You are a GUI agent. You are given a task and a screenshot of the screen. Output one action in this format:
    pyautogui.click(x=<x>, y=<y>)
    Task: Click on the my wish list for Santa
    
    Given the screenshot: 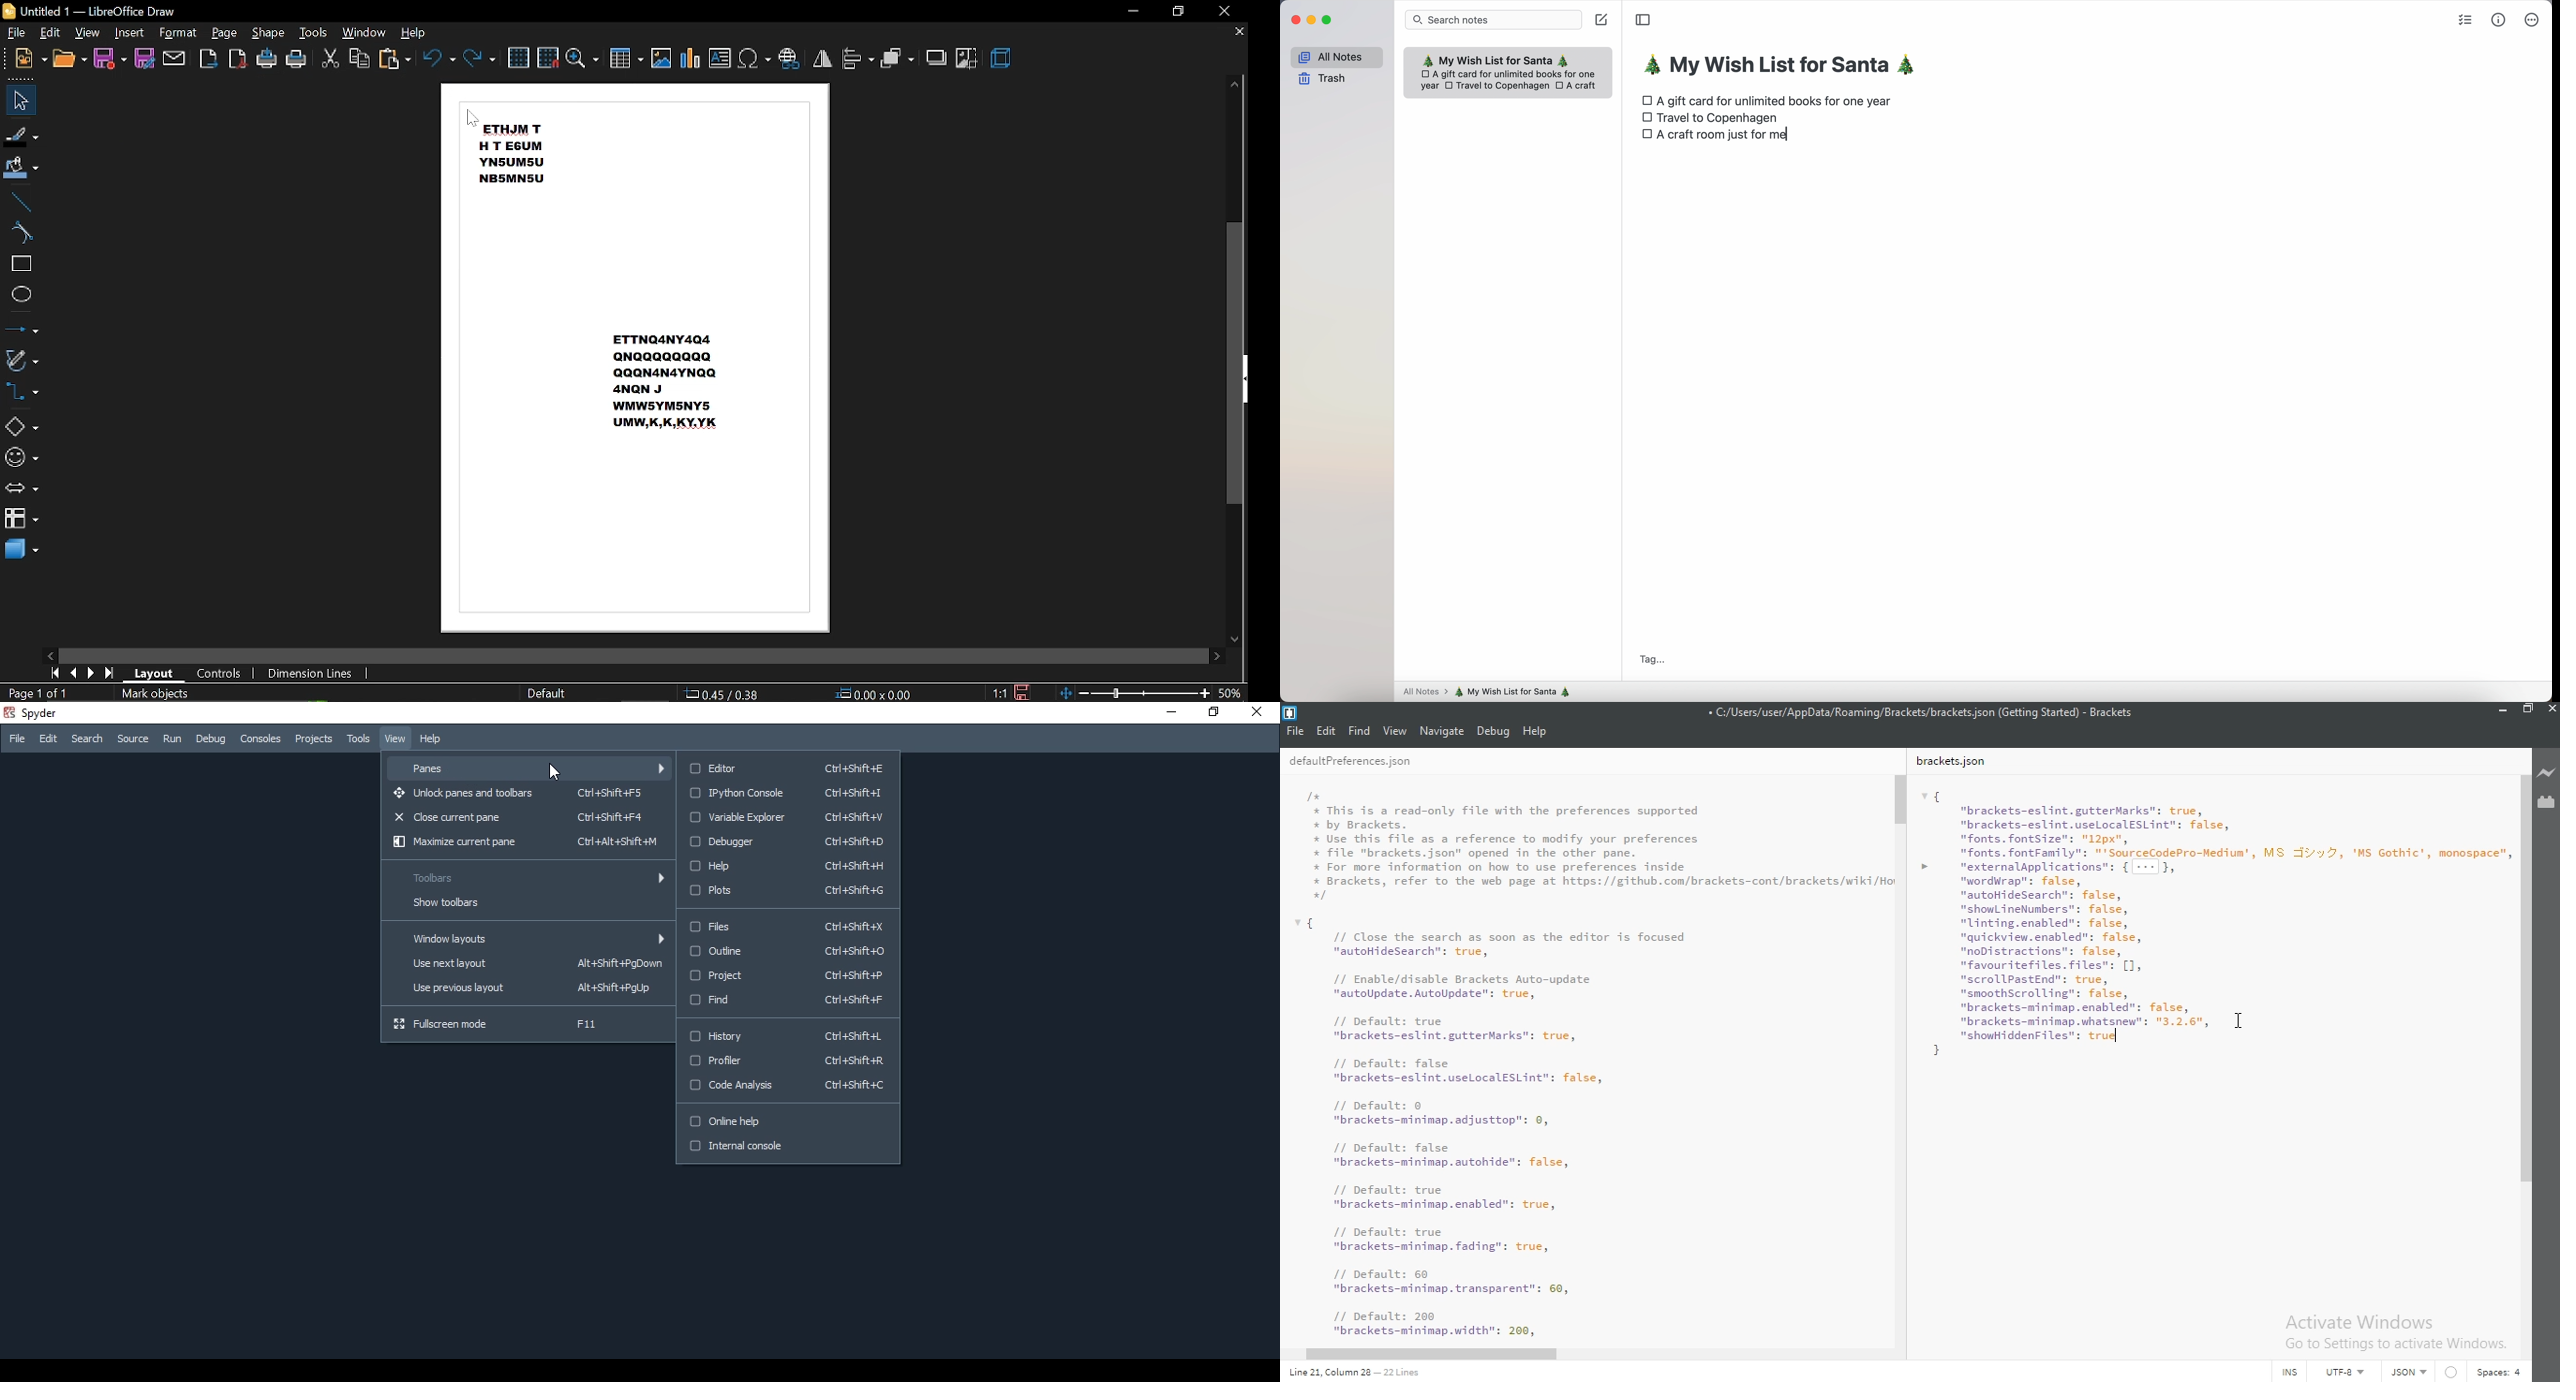 What is the action you would take?
    pyautogui.click(x=1517, y=691)
    